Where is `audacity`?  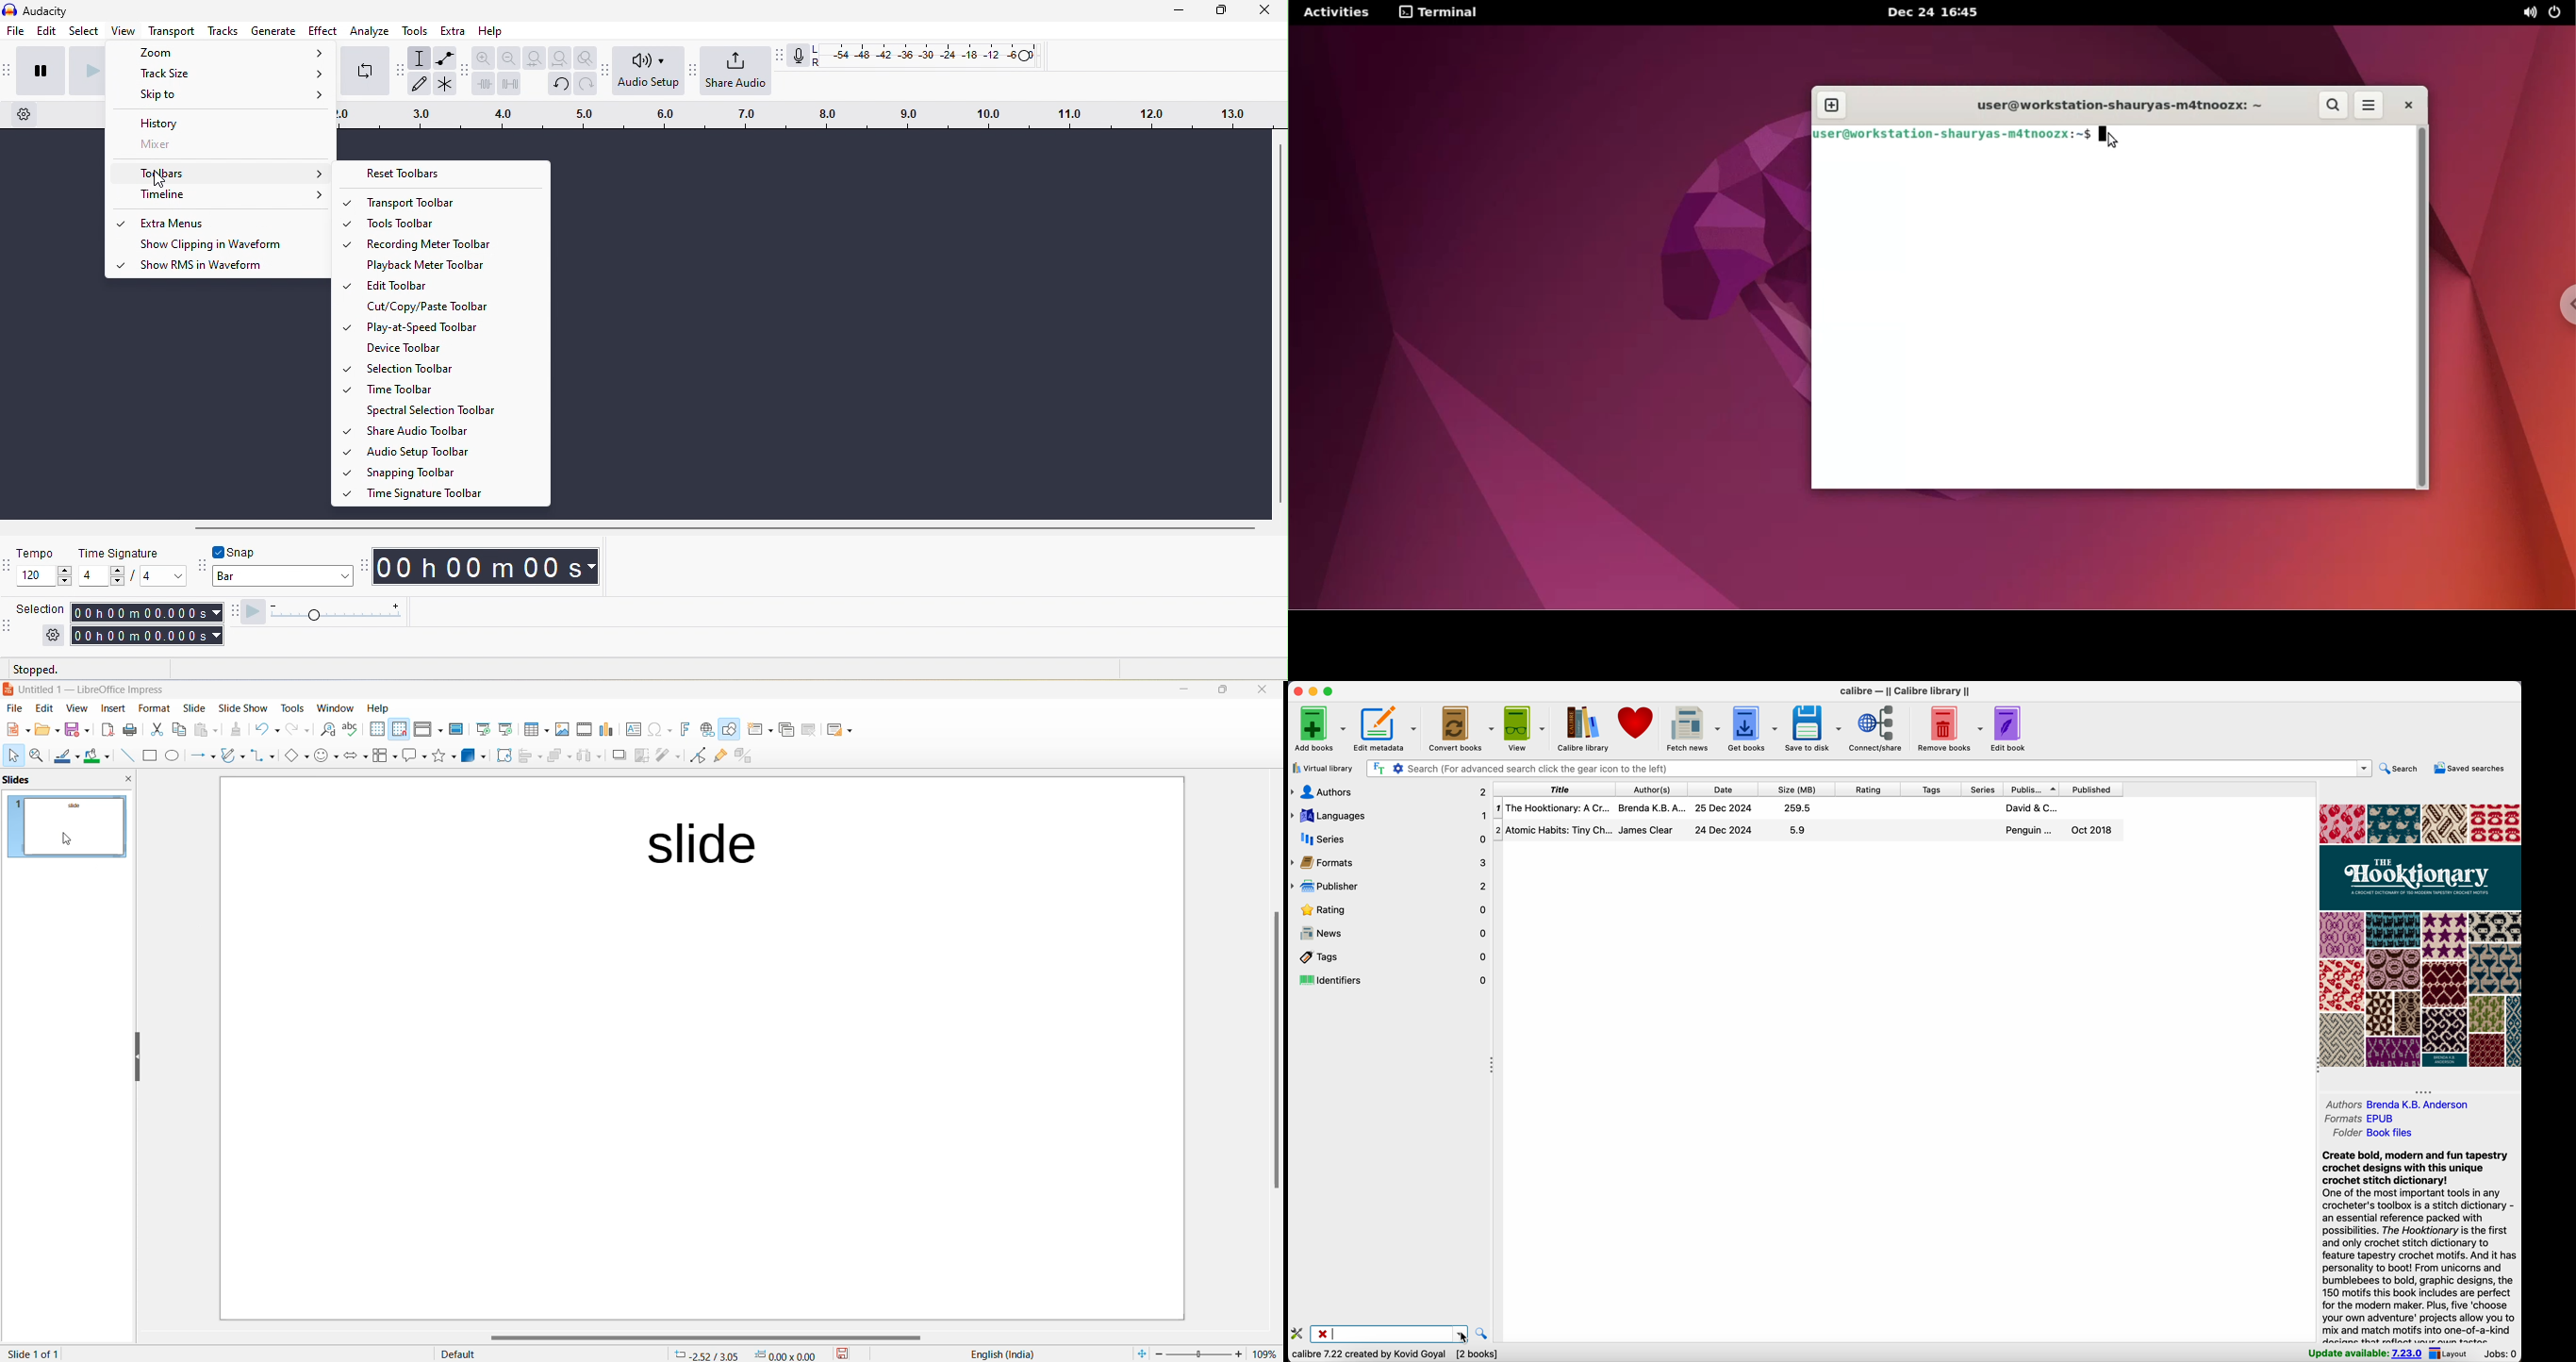 audacity is located at coordinates (45, 11).